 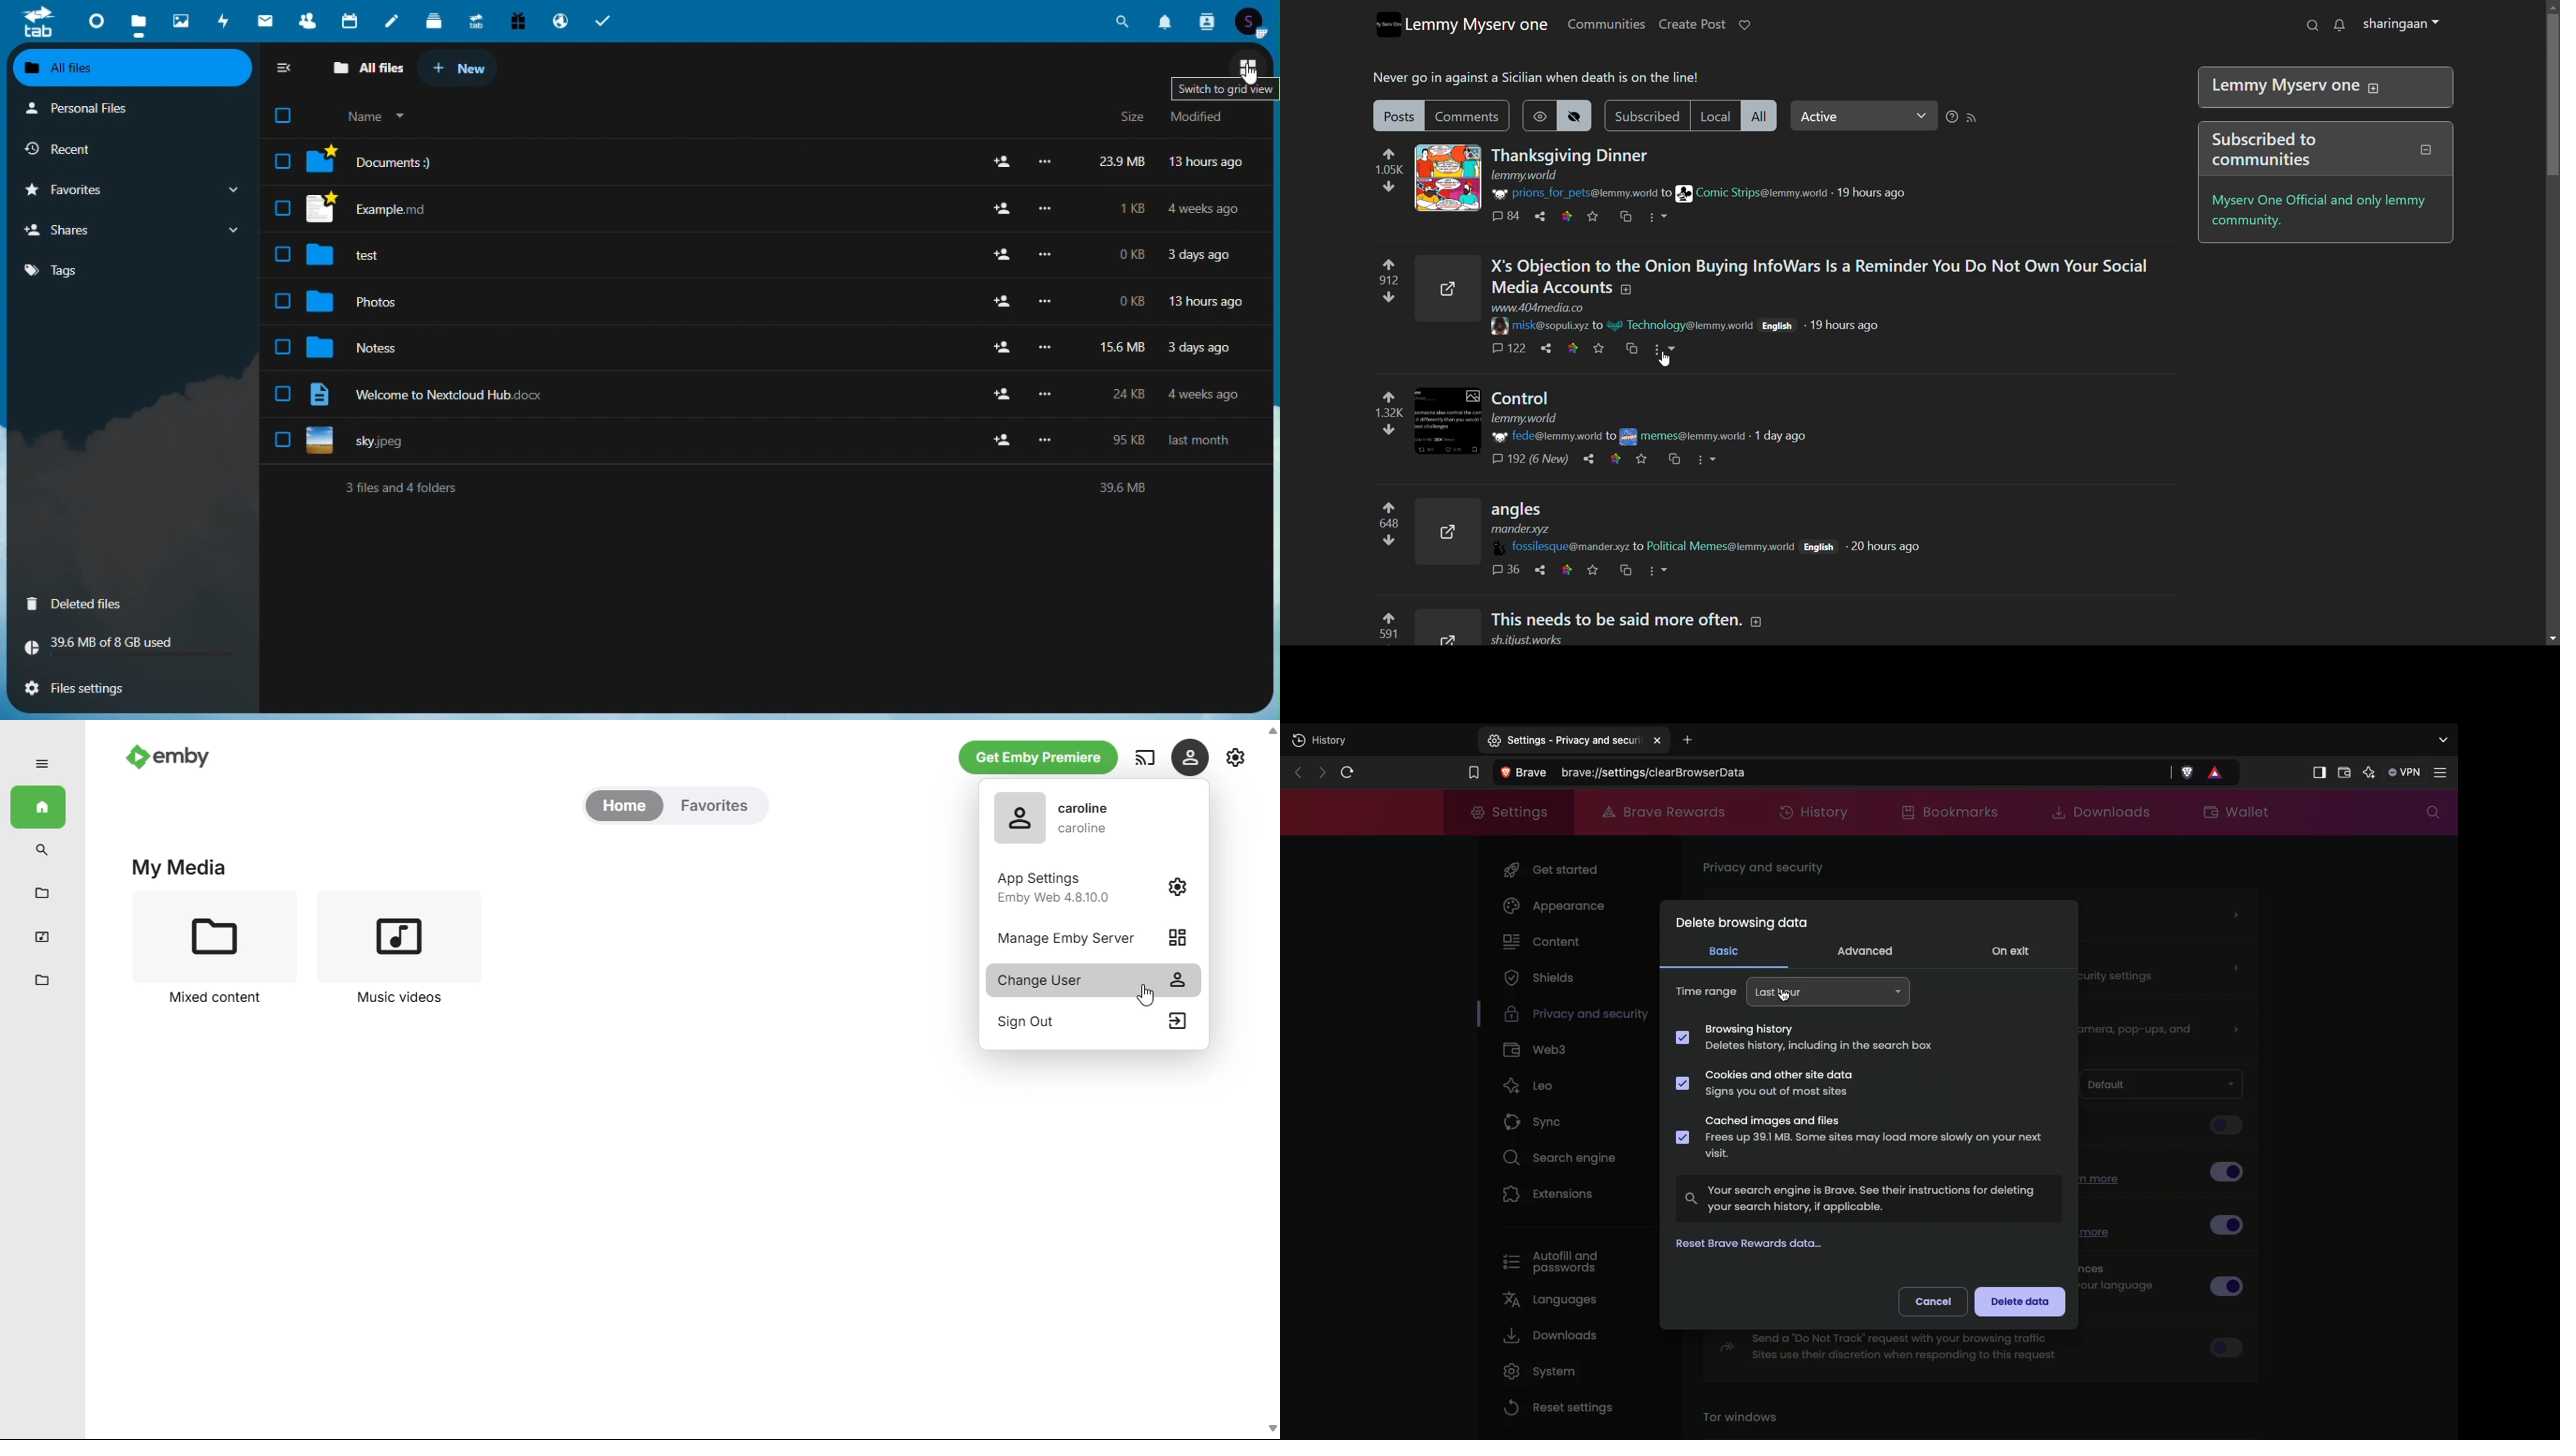 I want to click on , so click(x=1051, y=394).